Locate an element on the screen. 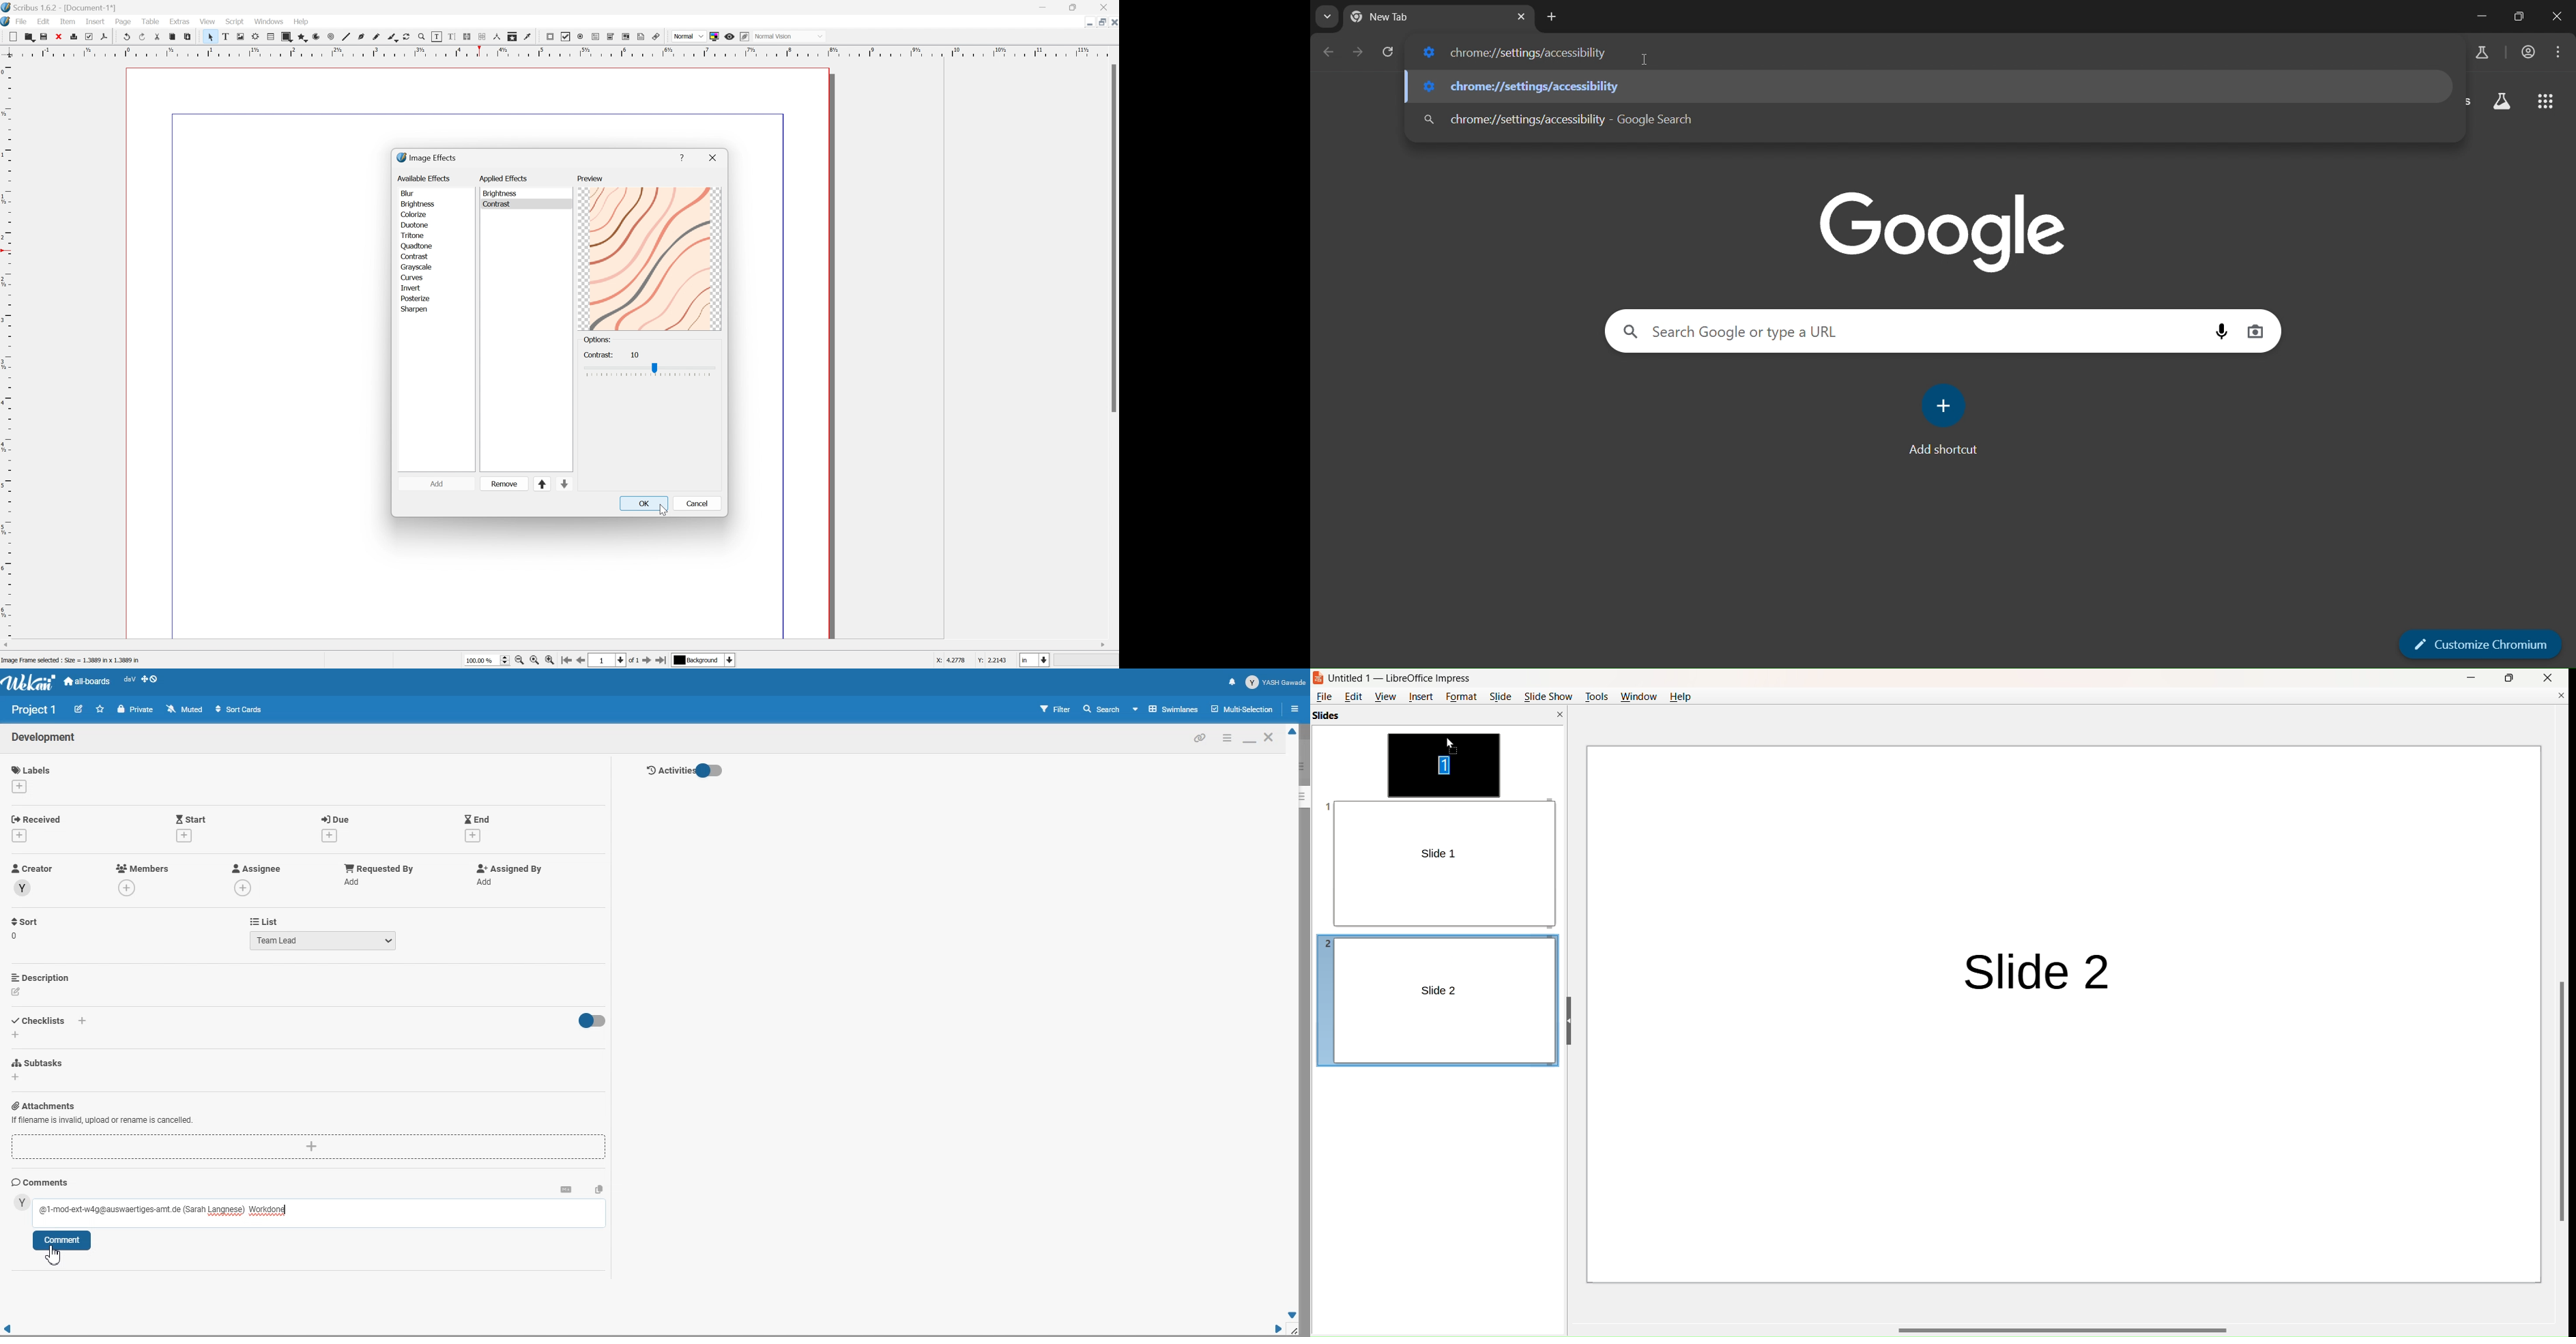 The width and height of the screenshot is (2576, 1344). Team Lead is located at coordinates (323, 940).